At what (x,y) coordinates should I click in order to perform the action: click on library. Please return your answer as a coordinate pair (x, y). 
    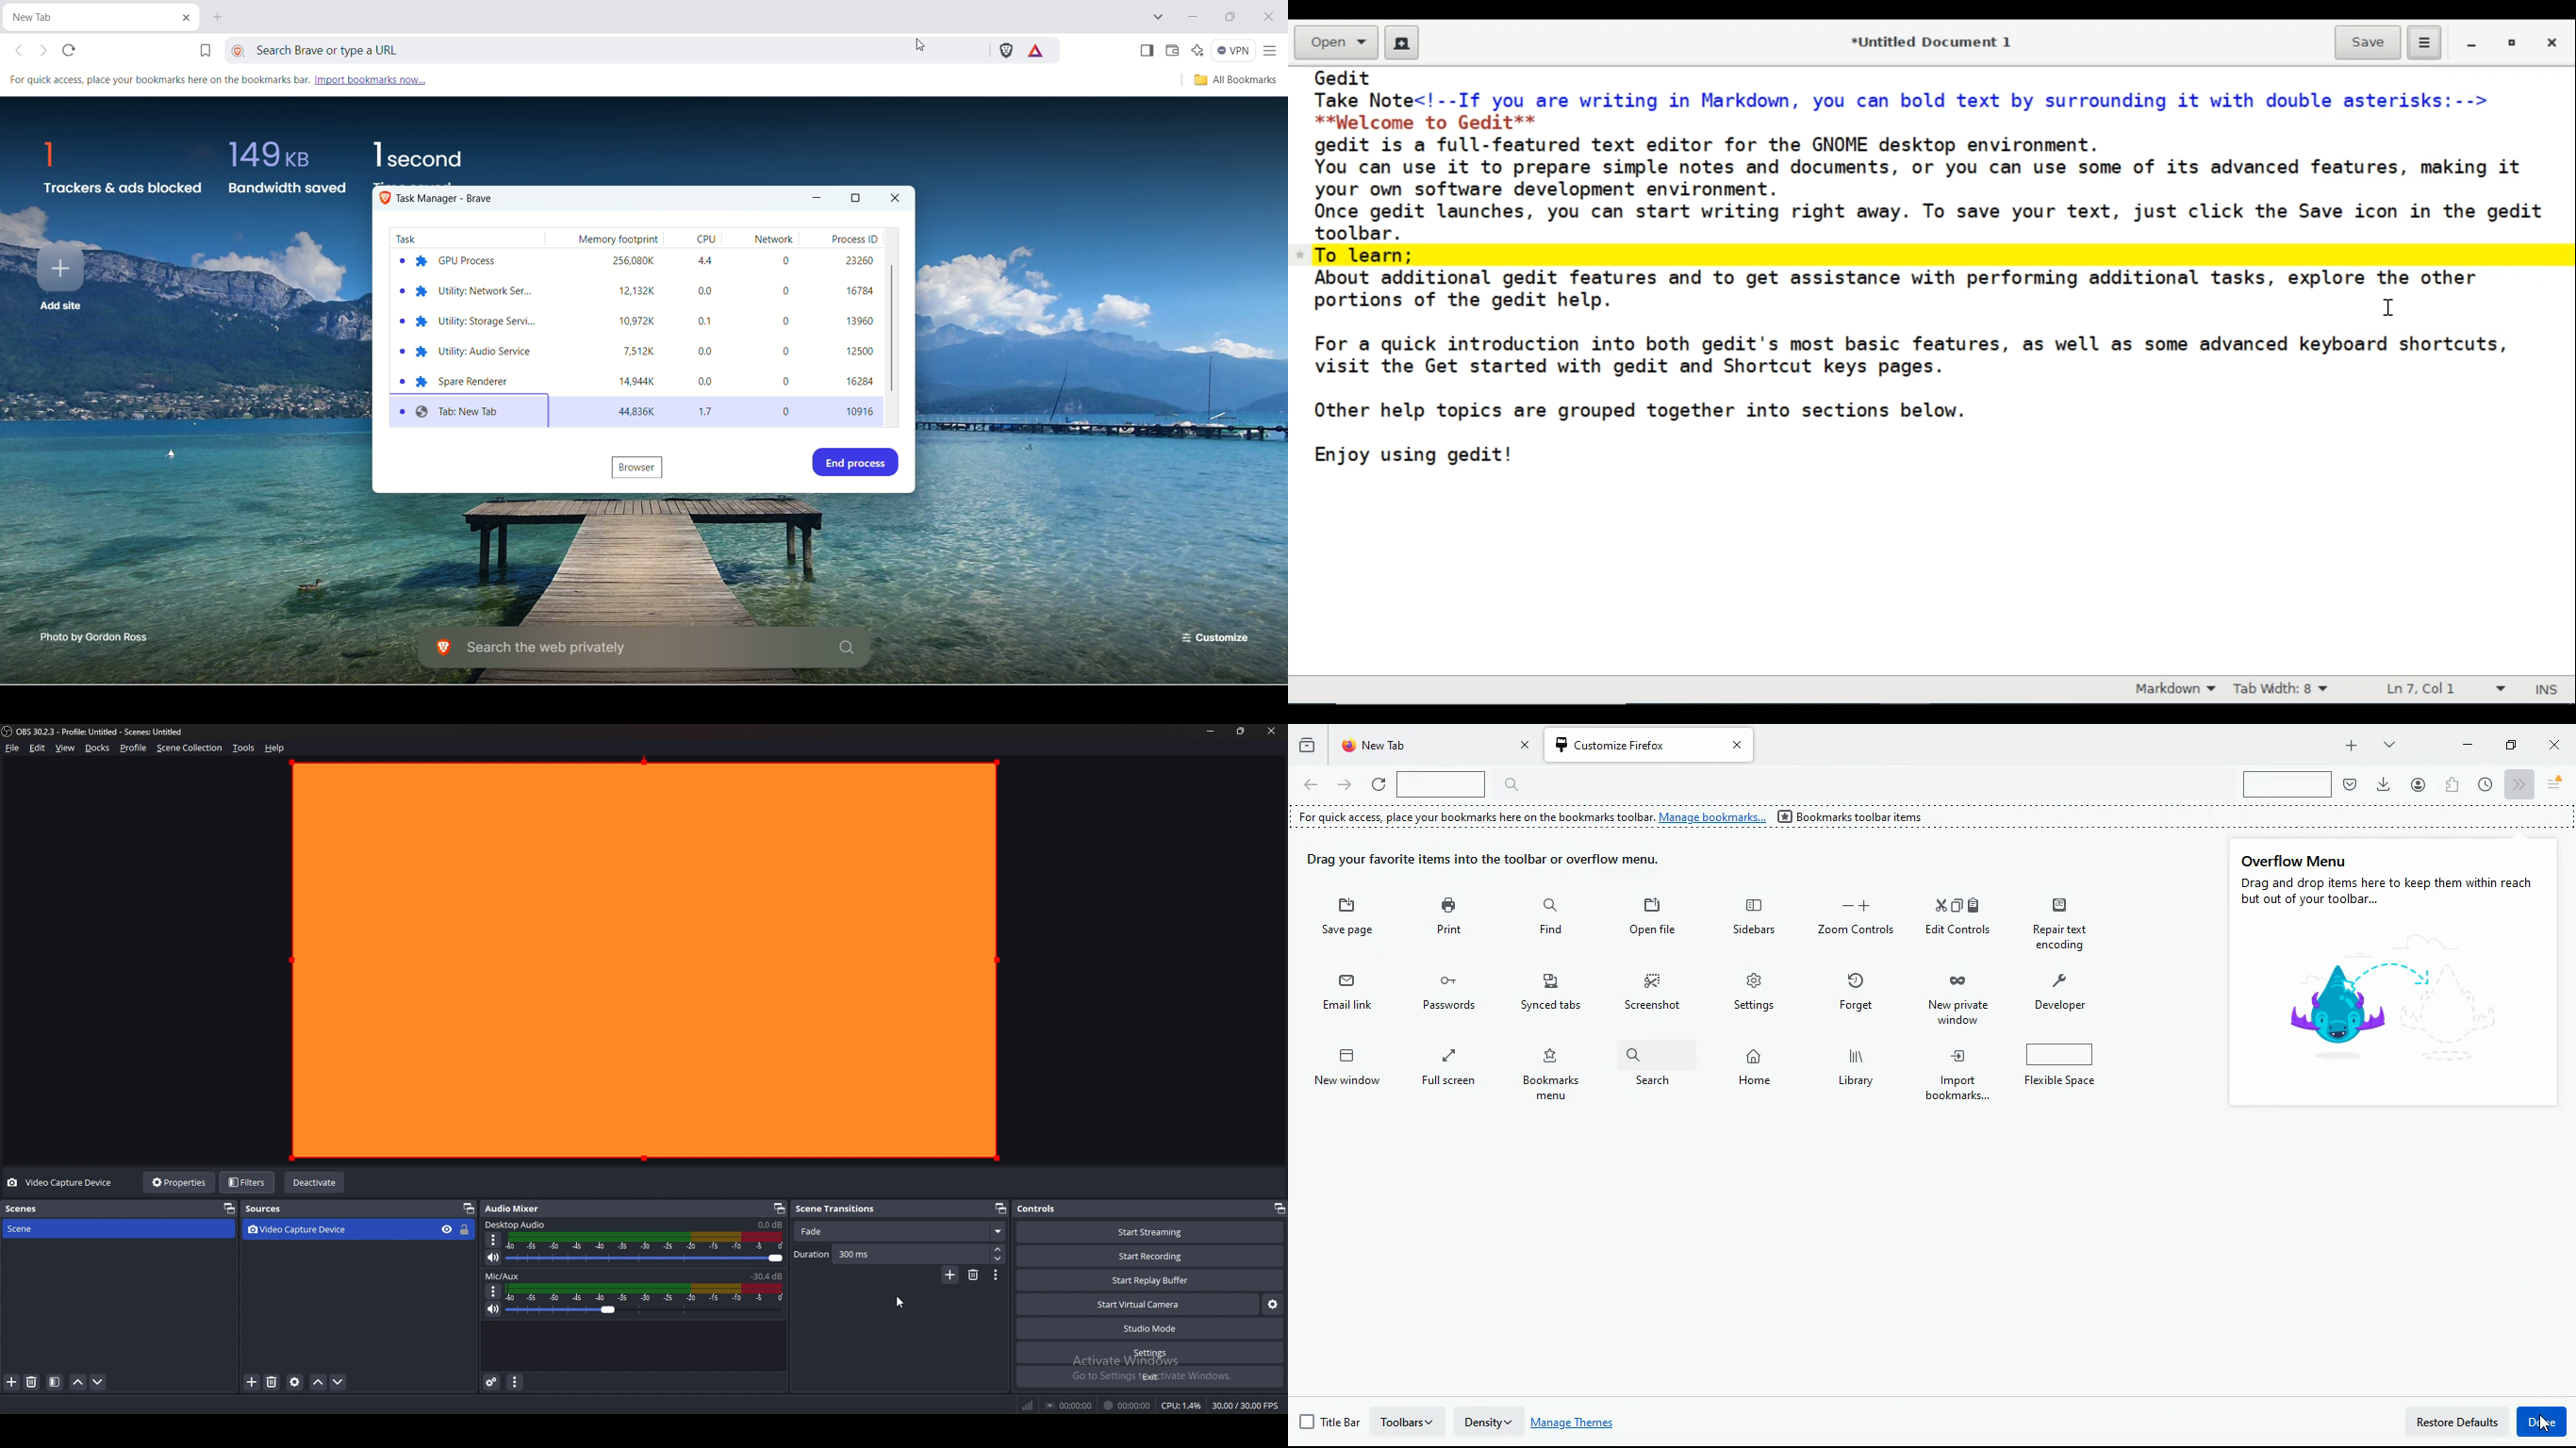
    Looking at the image, I should click on (1958, 1073).